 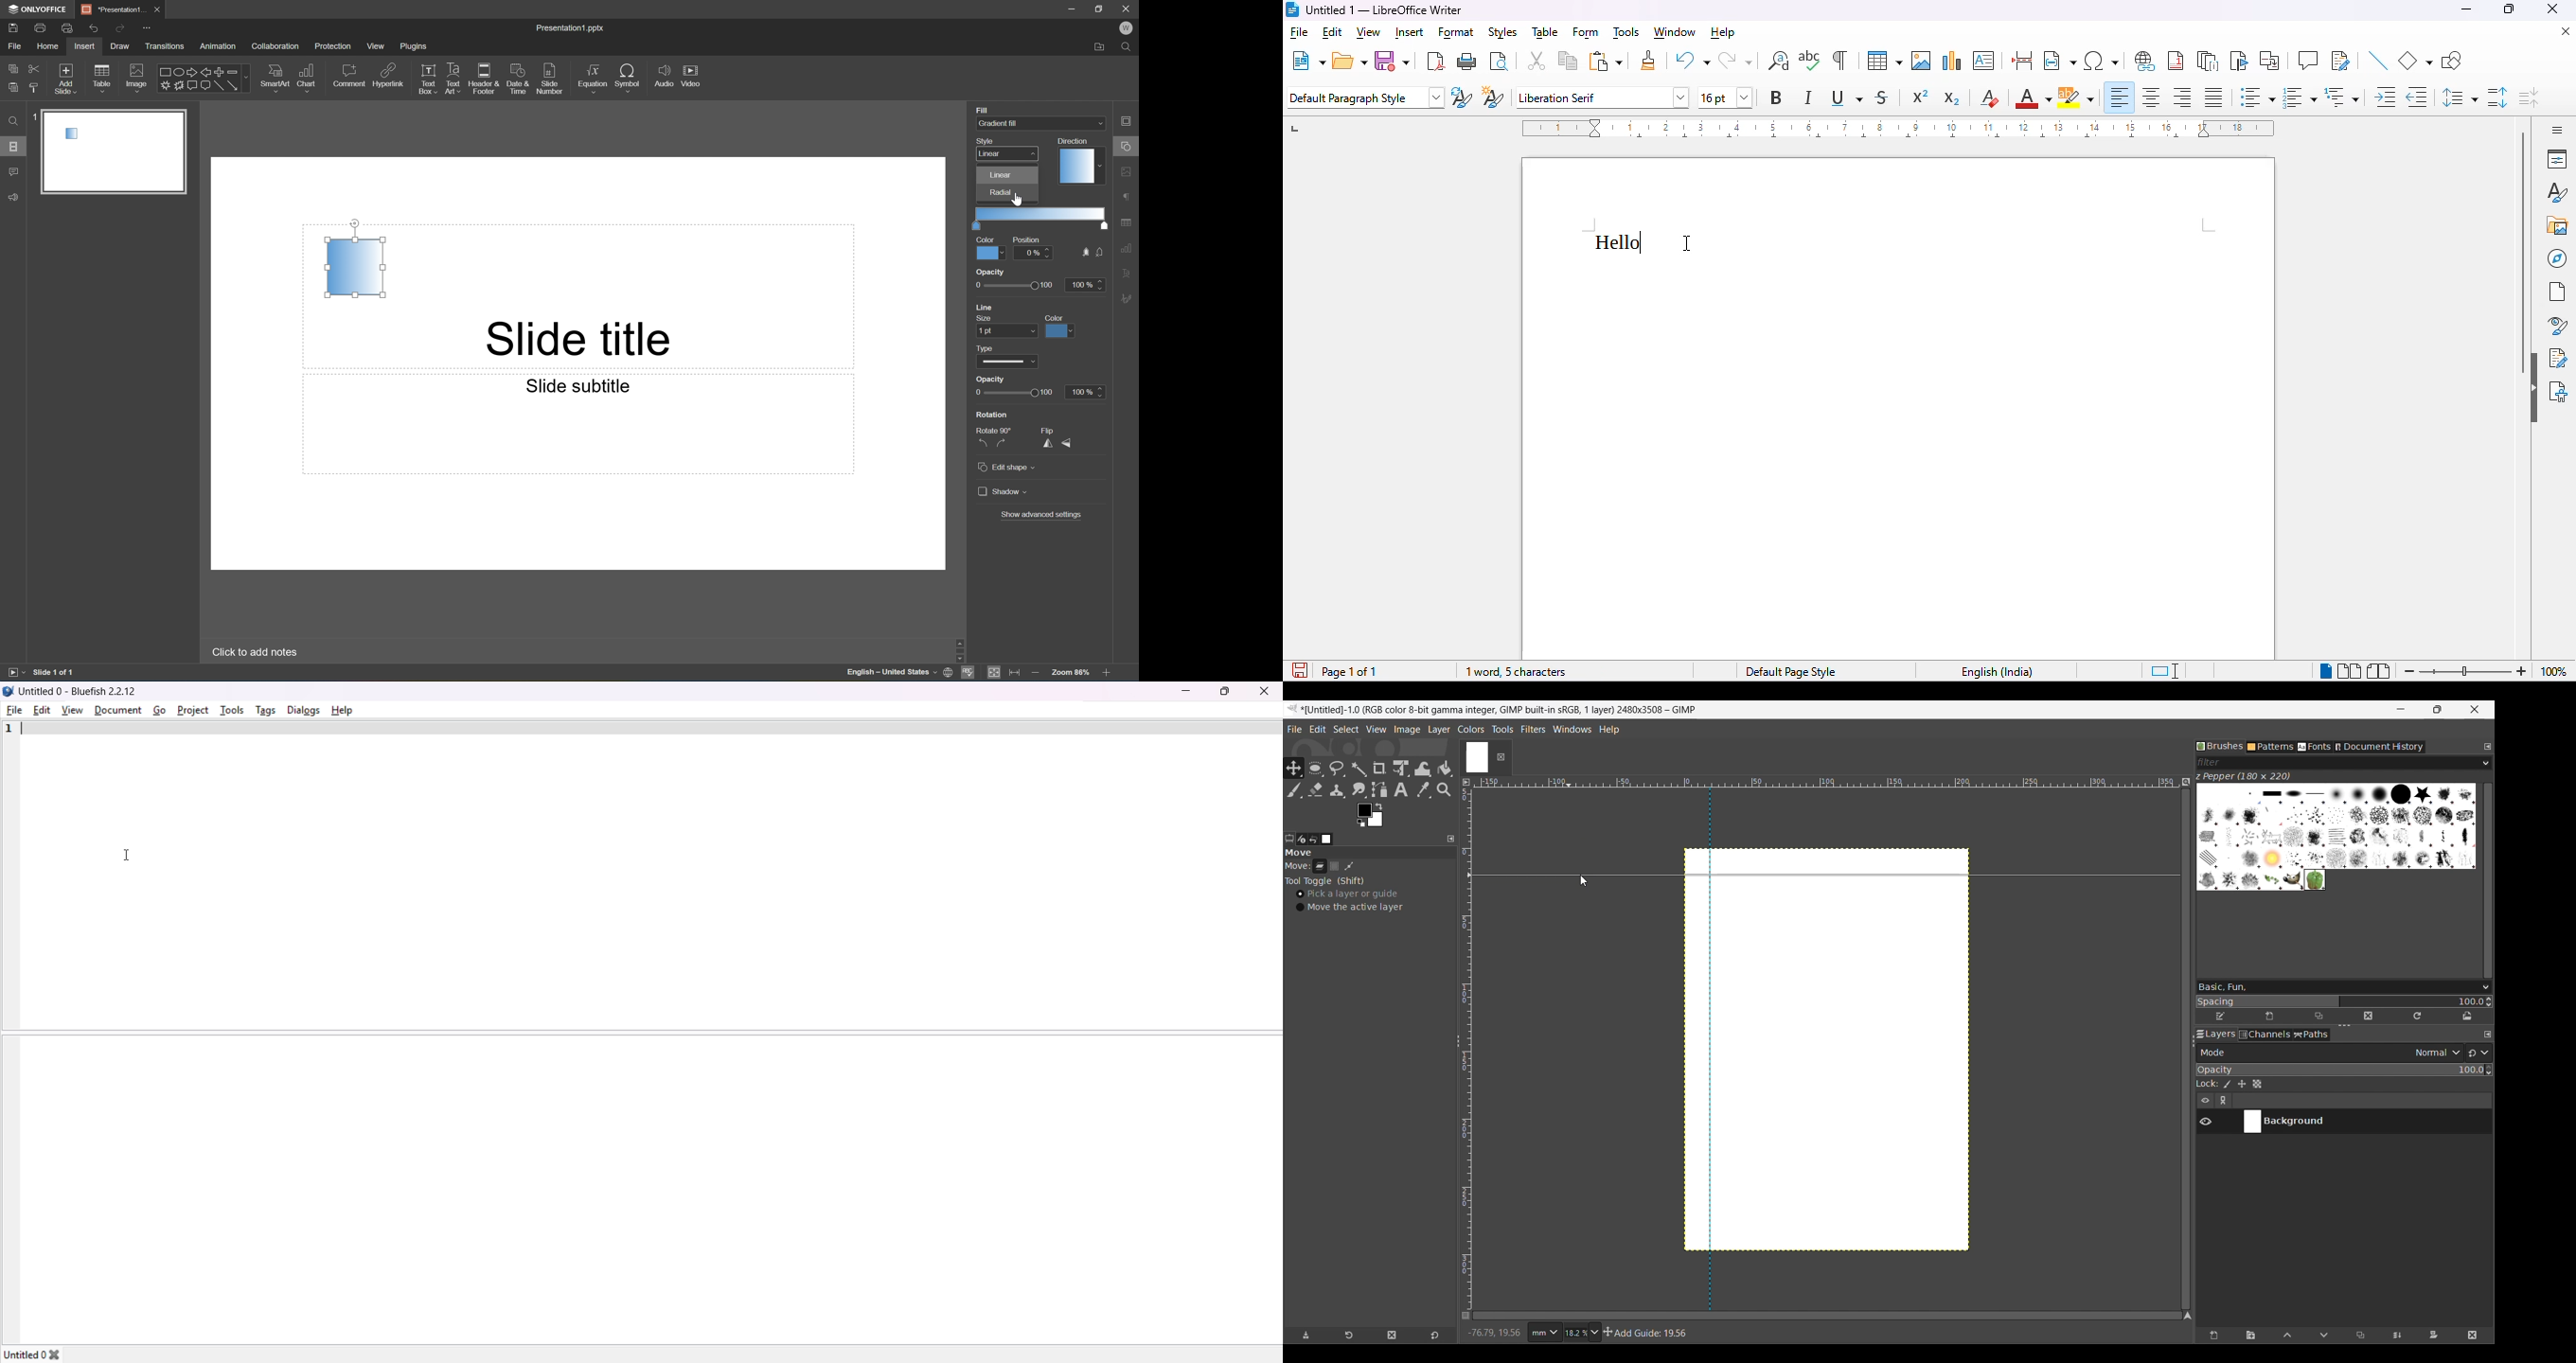 I want to click on cut, so click(x=1537, y=62).